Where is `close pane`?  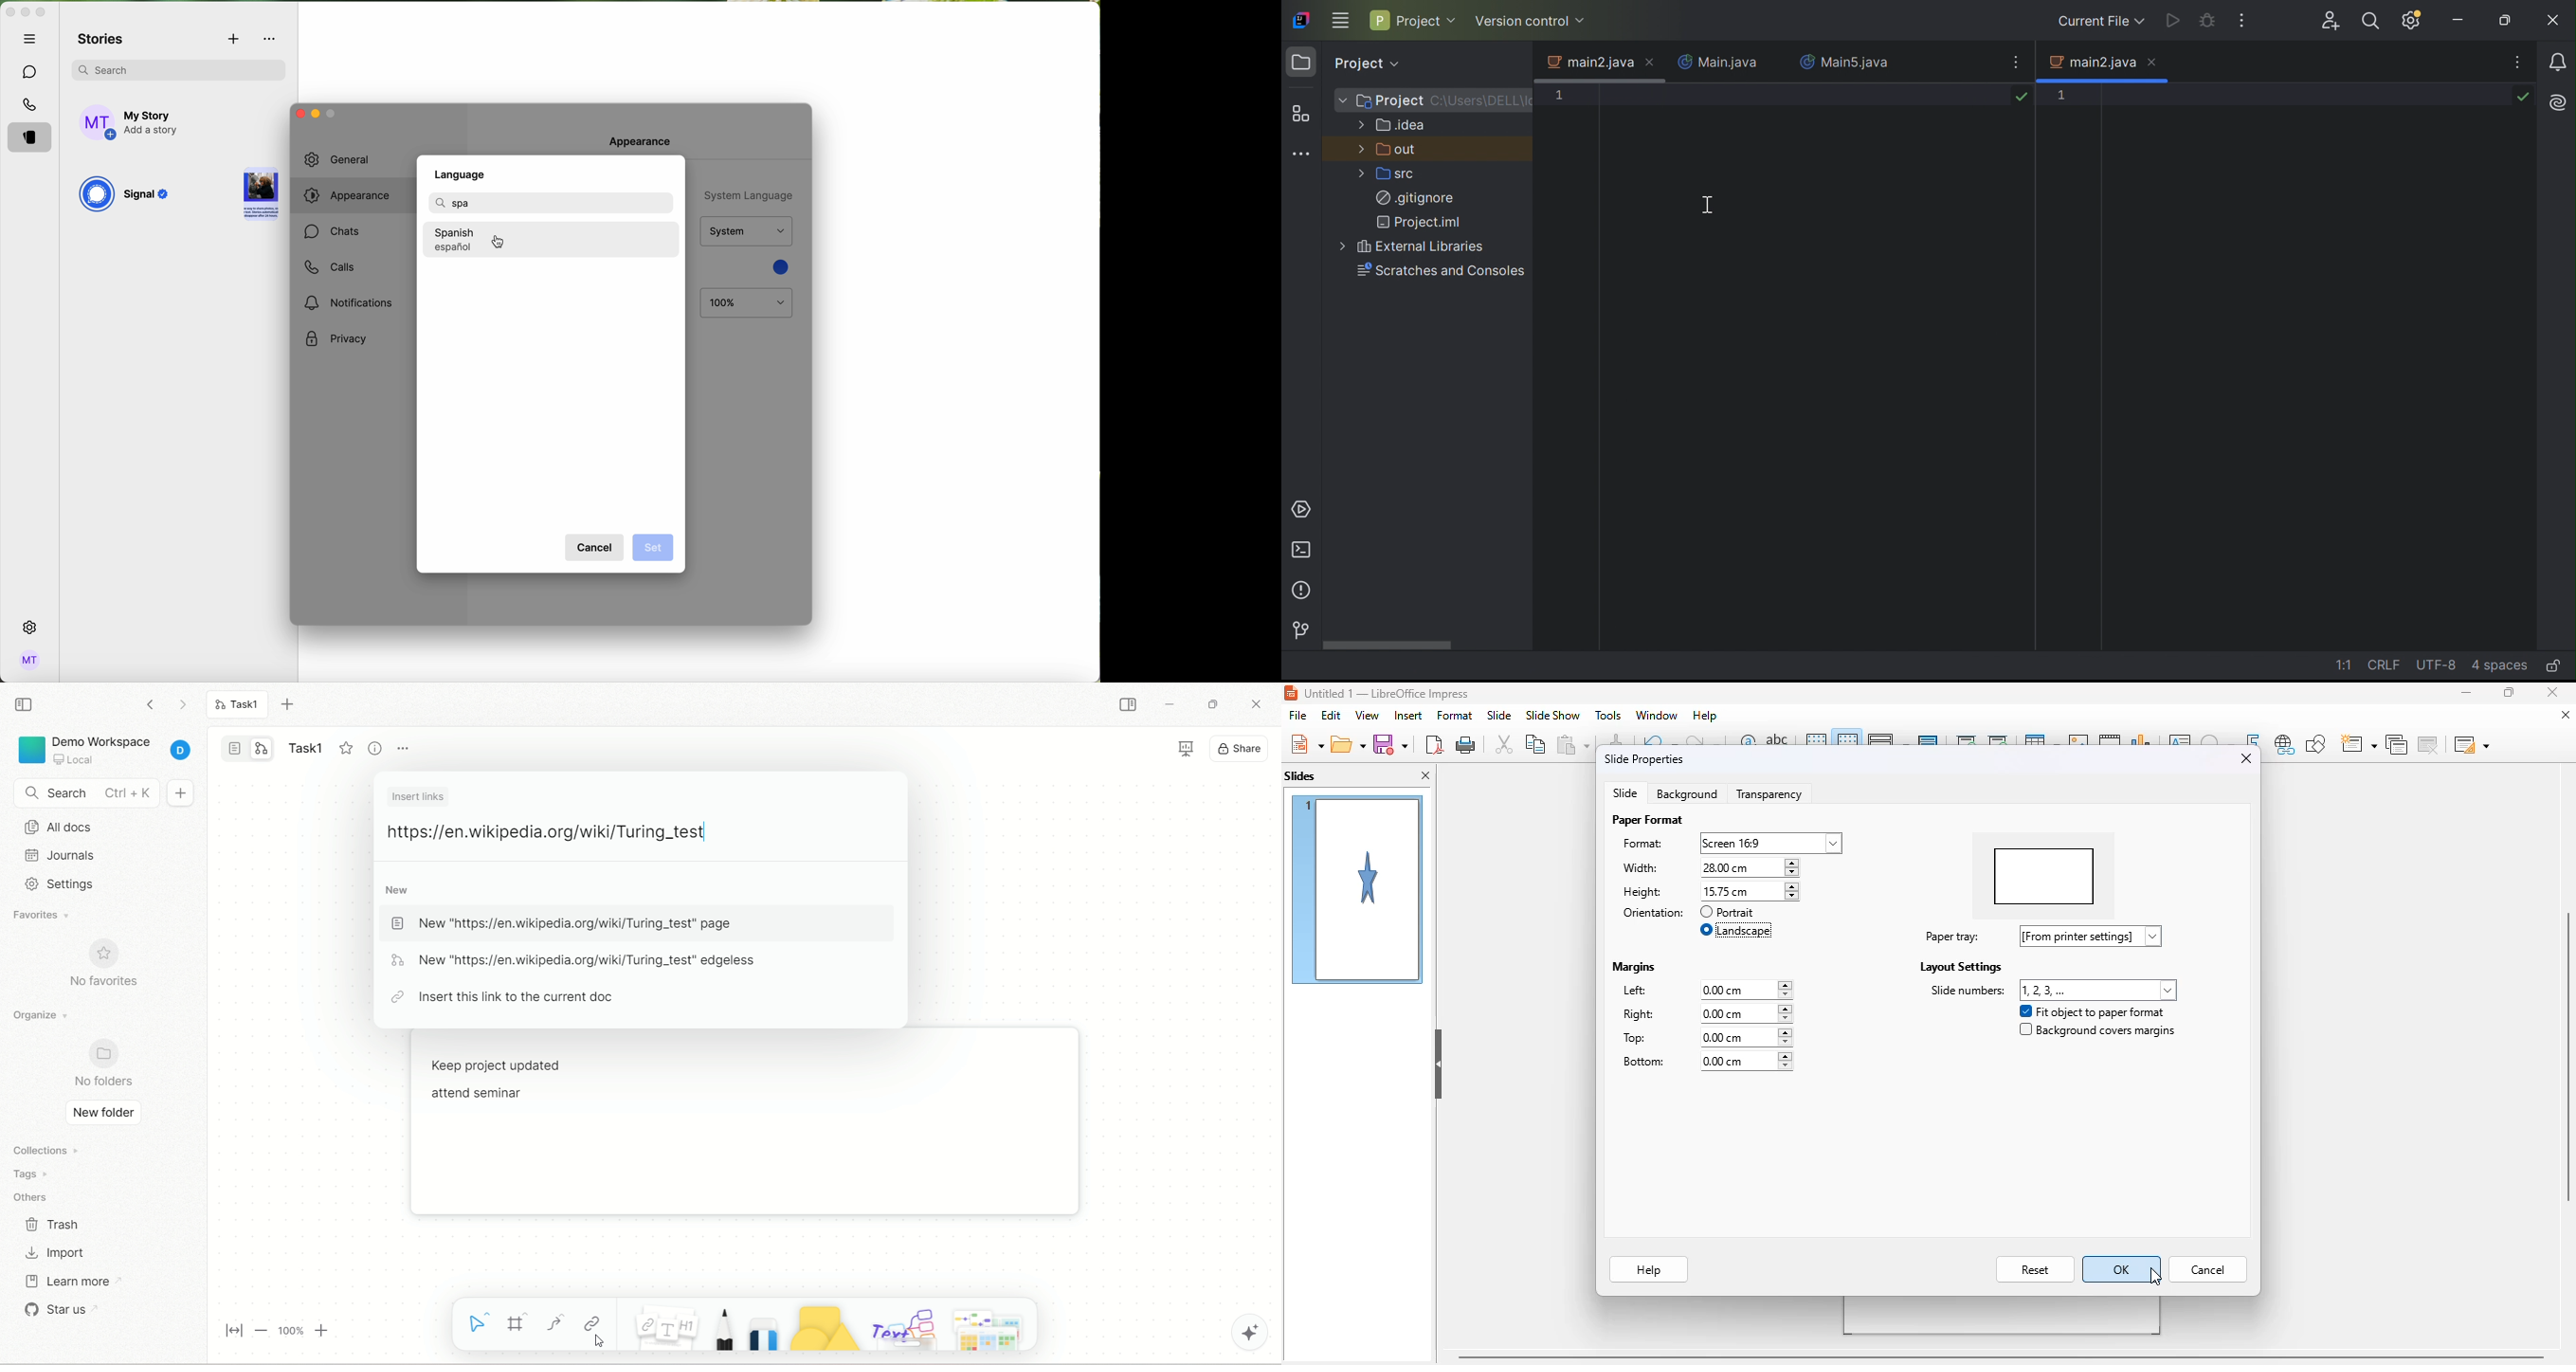
close pane is located at coordinates (1425, 775).